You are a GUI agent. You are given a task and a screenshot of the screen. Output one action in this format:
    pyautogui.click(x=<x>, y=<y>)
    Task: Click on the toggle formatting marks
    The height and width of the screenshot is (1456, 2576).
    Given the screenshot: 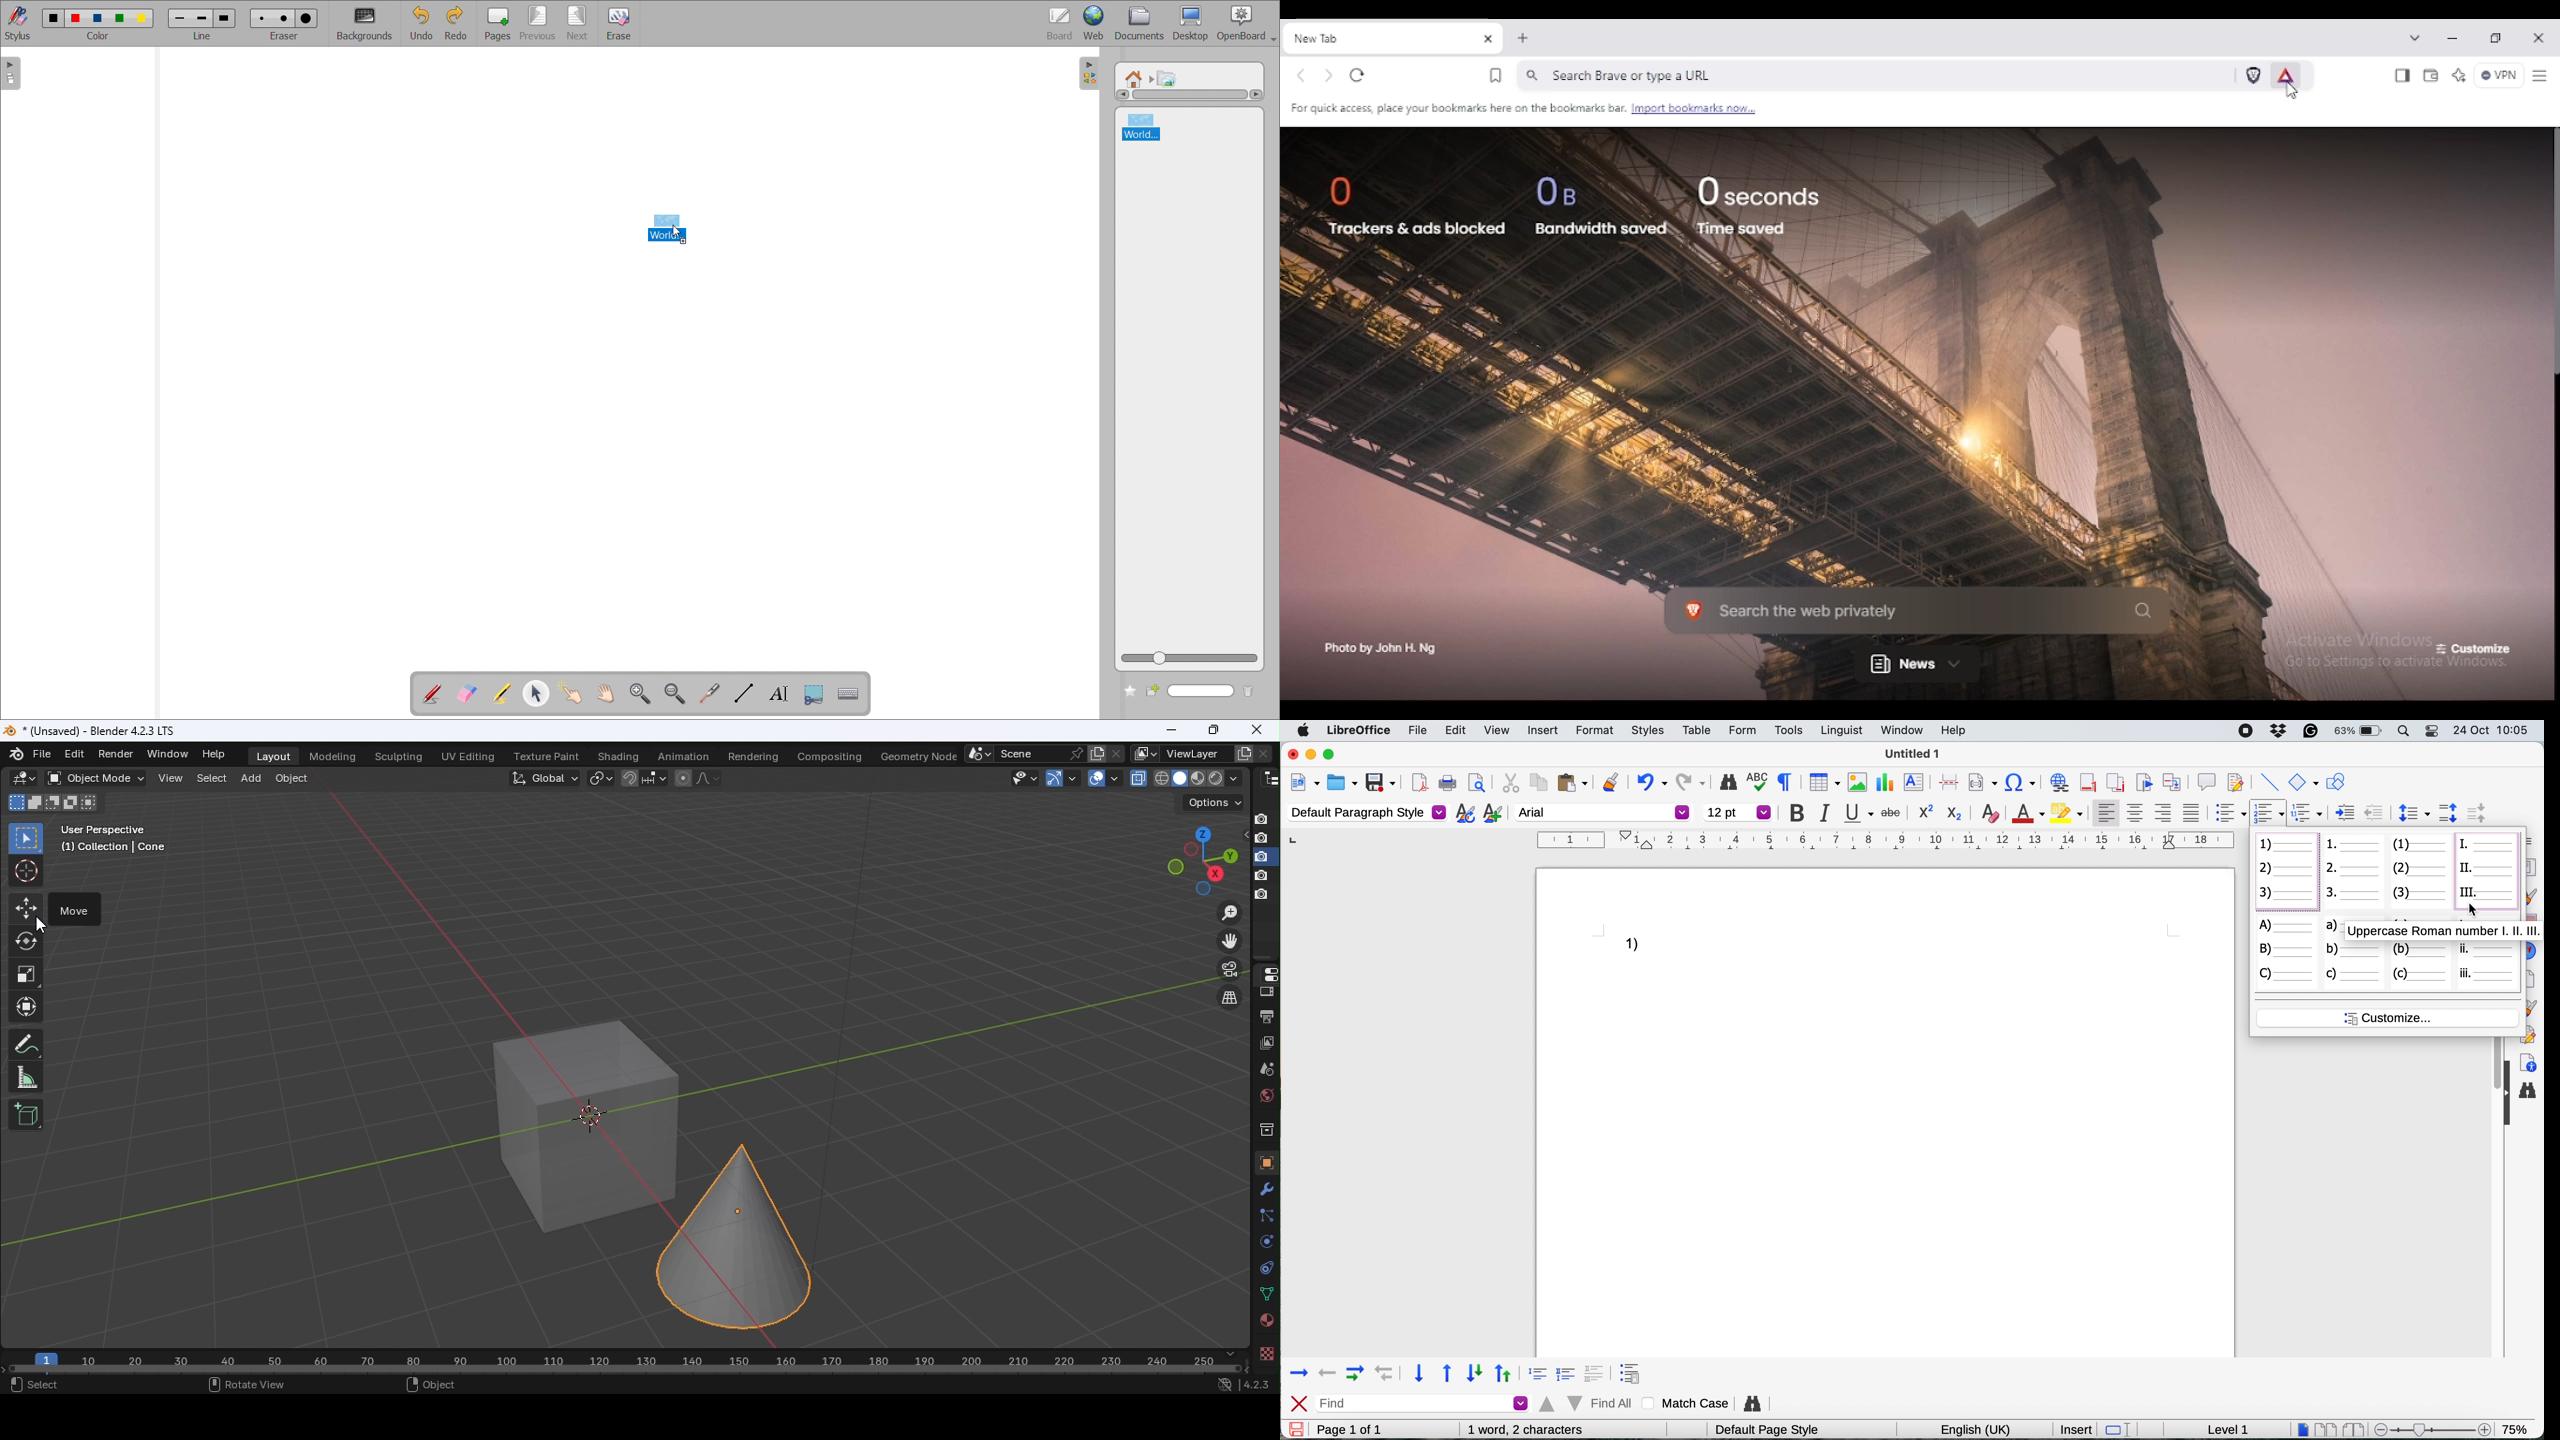 What is the action you would take?
    pyautogui.click(x=1788, y=781)
    